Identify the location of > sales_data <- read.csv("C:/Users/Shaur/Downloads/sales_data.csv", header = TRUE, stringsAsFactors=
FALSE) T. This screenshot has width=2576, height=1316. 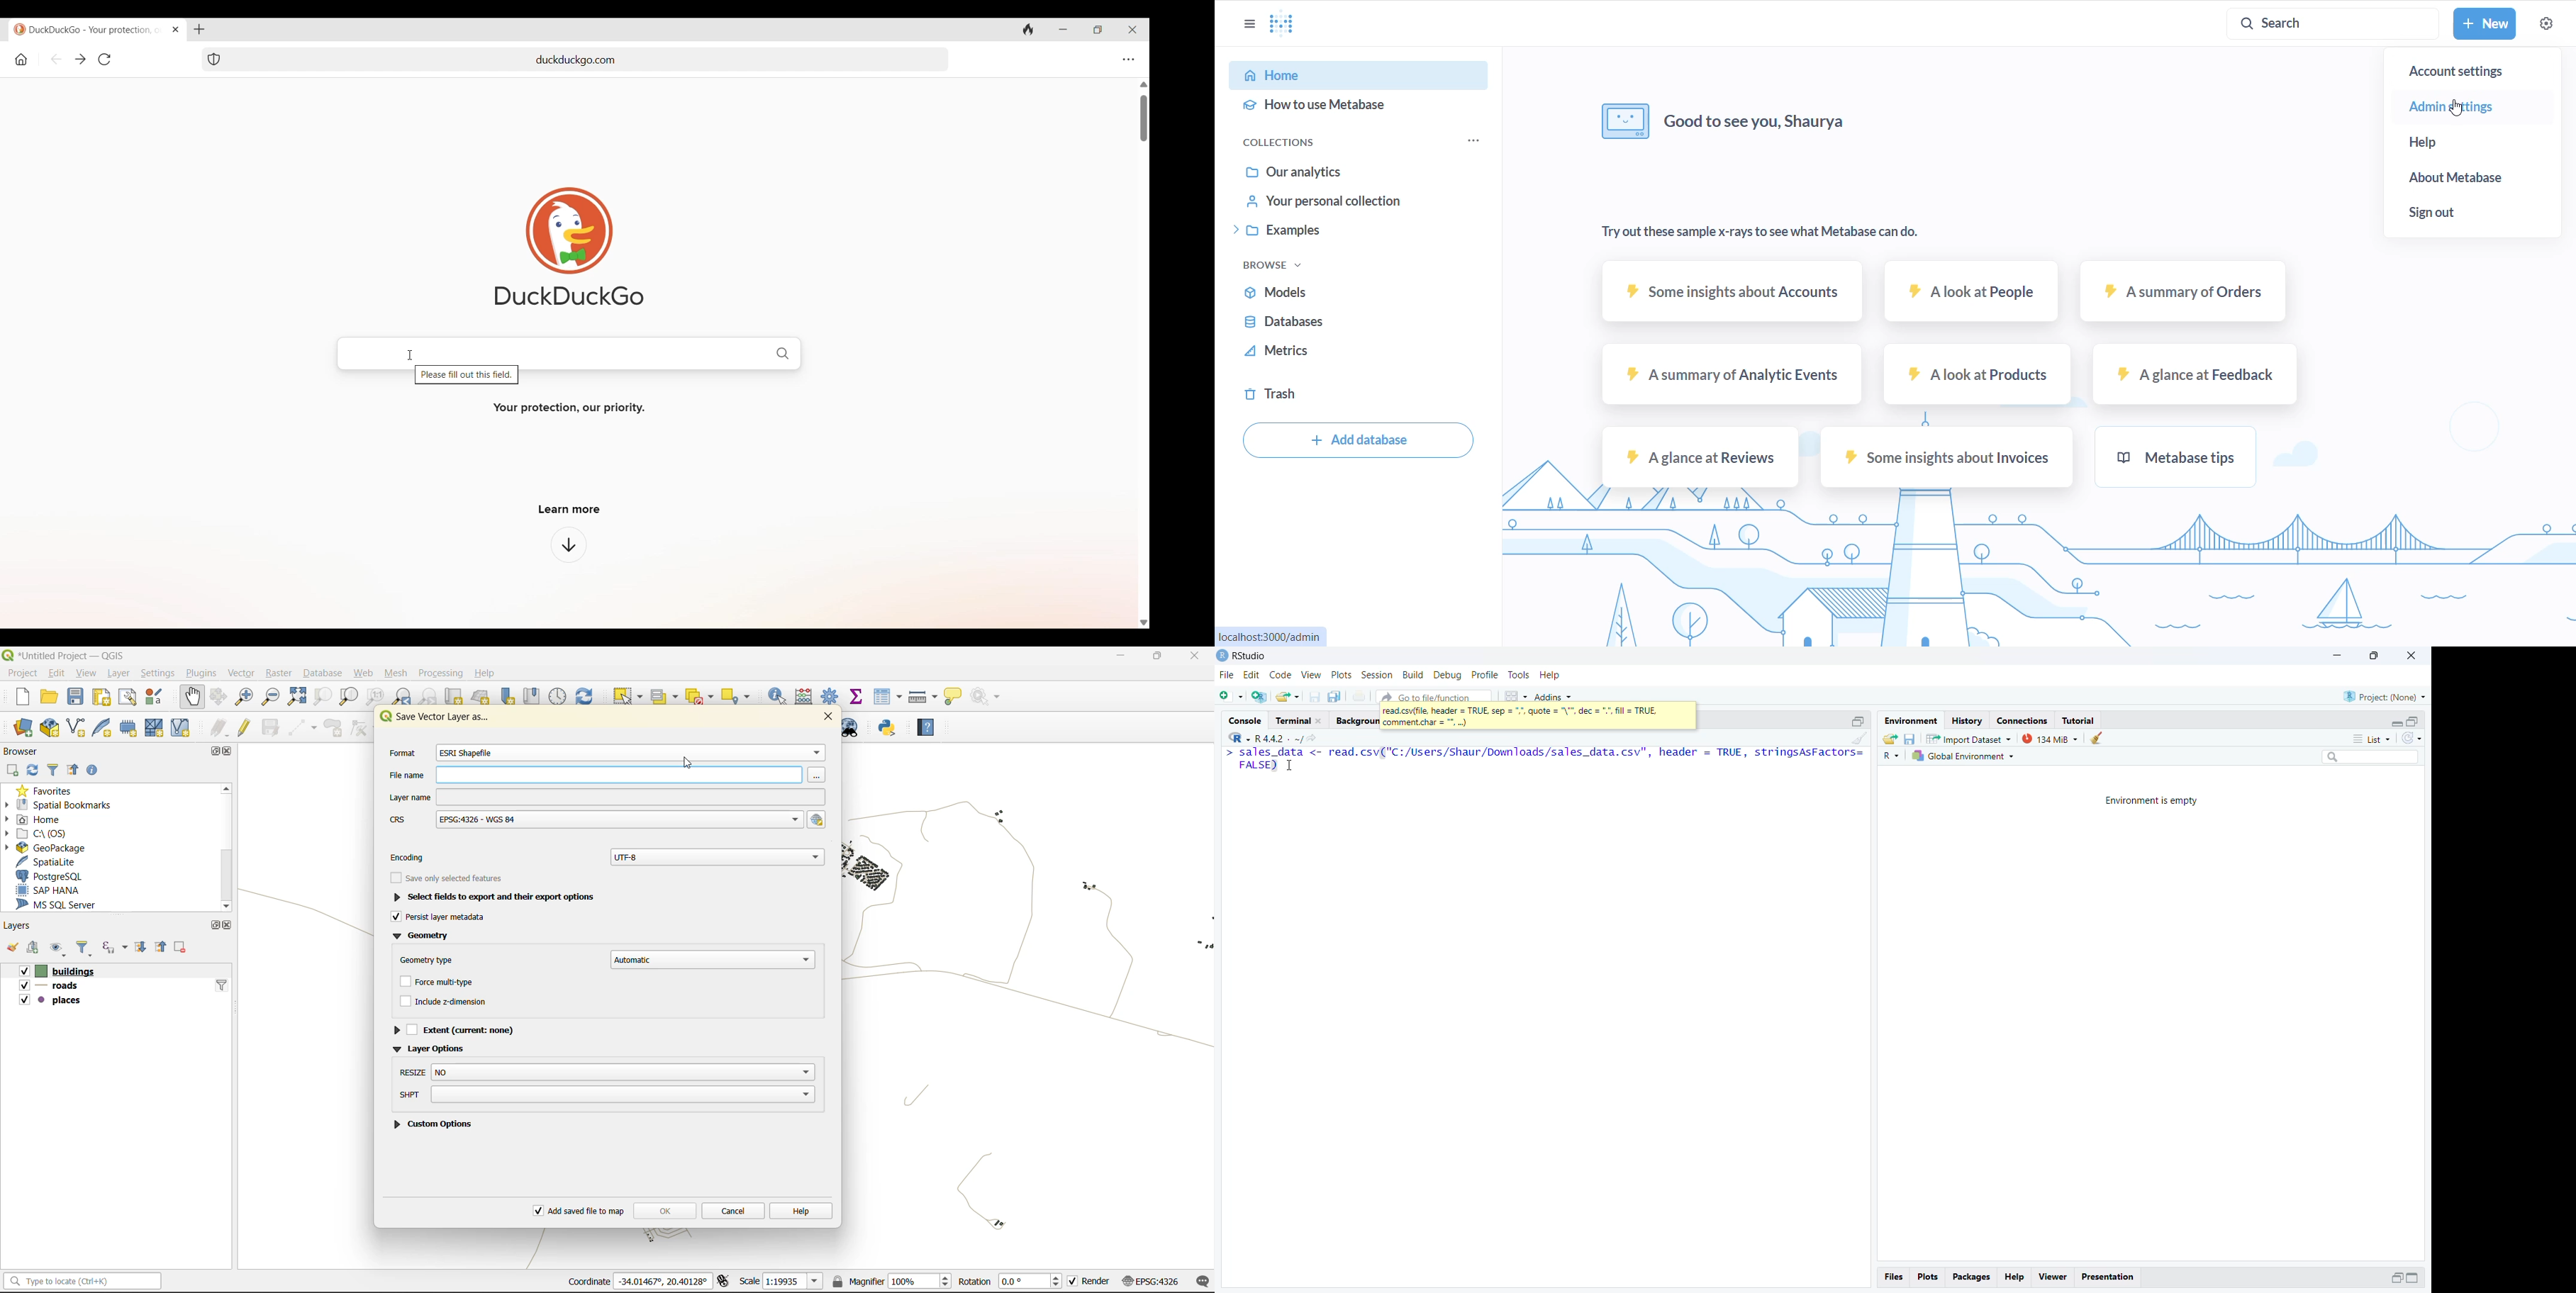
(1542, 761).